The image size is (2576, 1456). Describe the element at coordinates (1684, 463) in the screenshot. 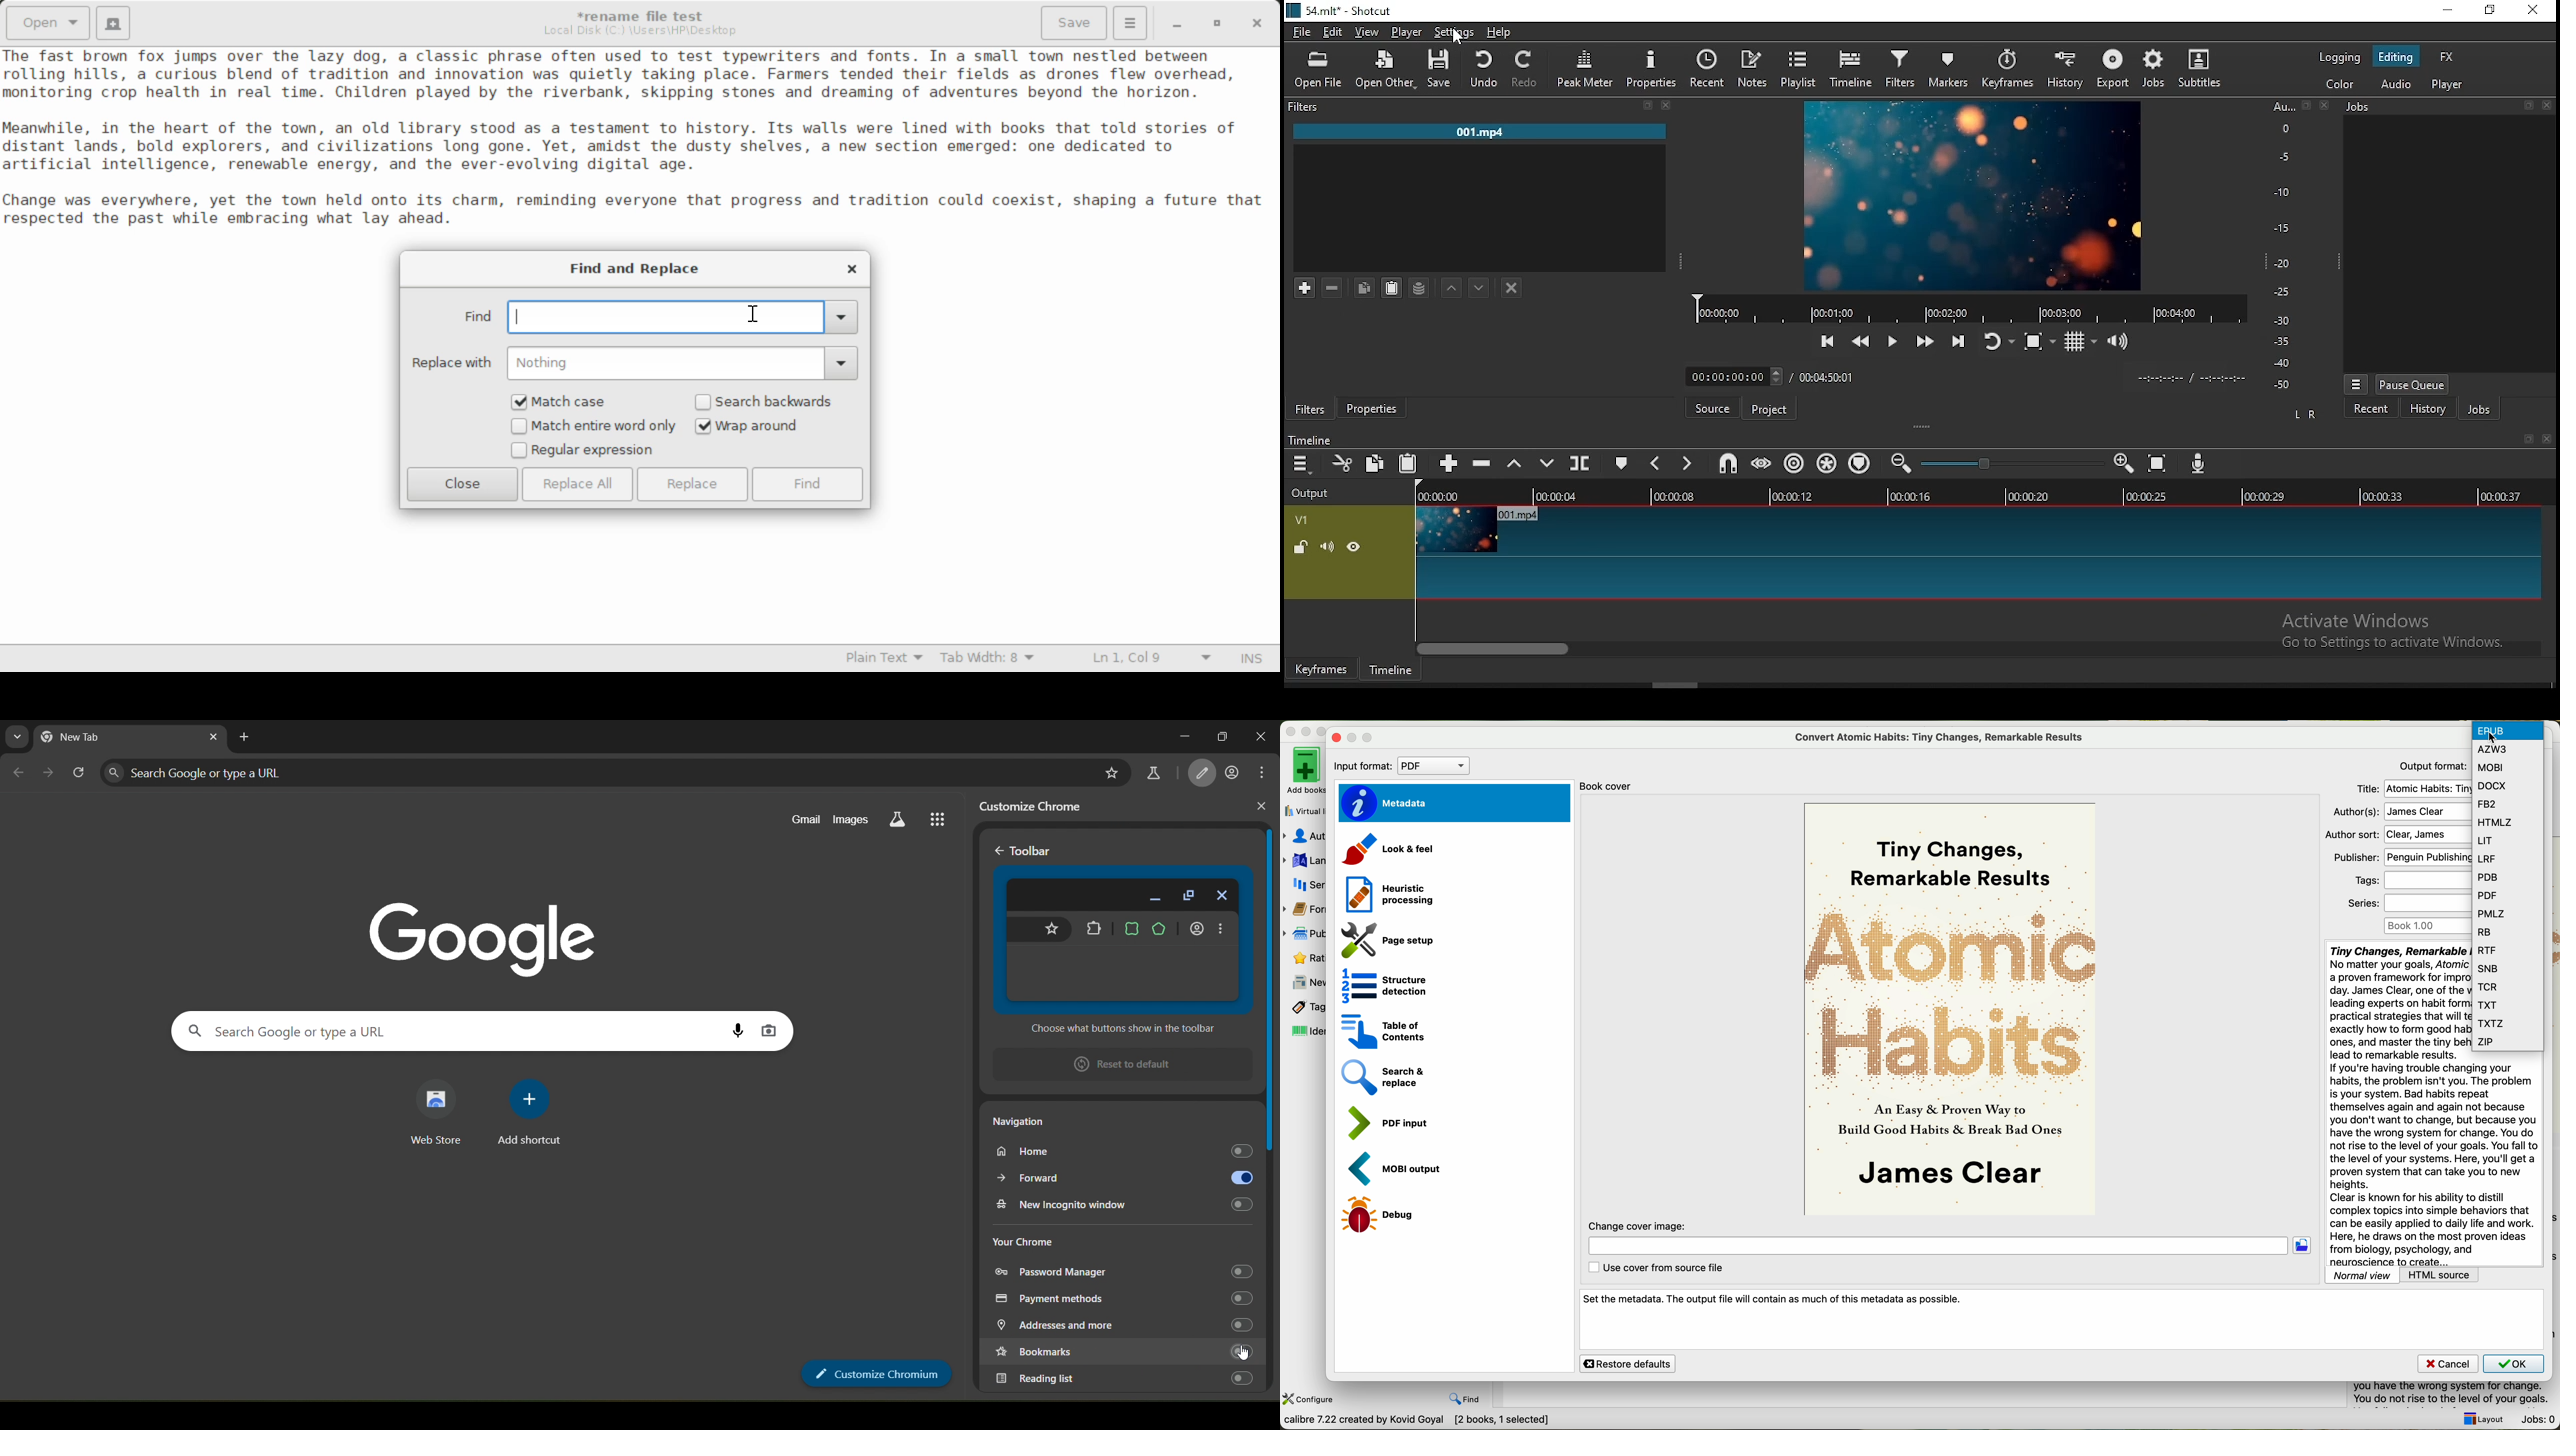

I see `next marker` at that location.